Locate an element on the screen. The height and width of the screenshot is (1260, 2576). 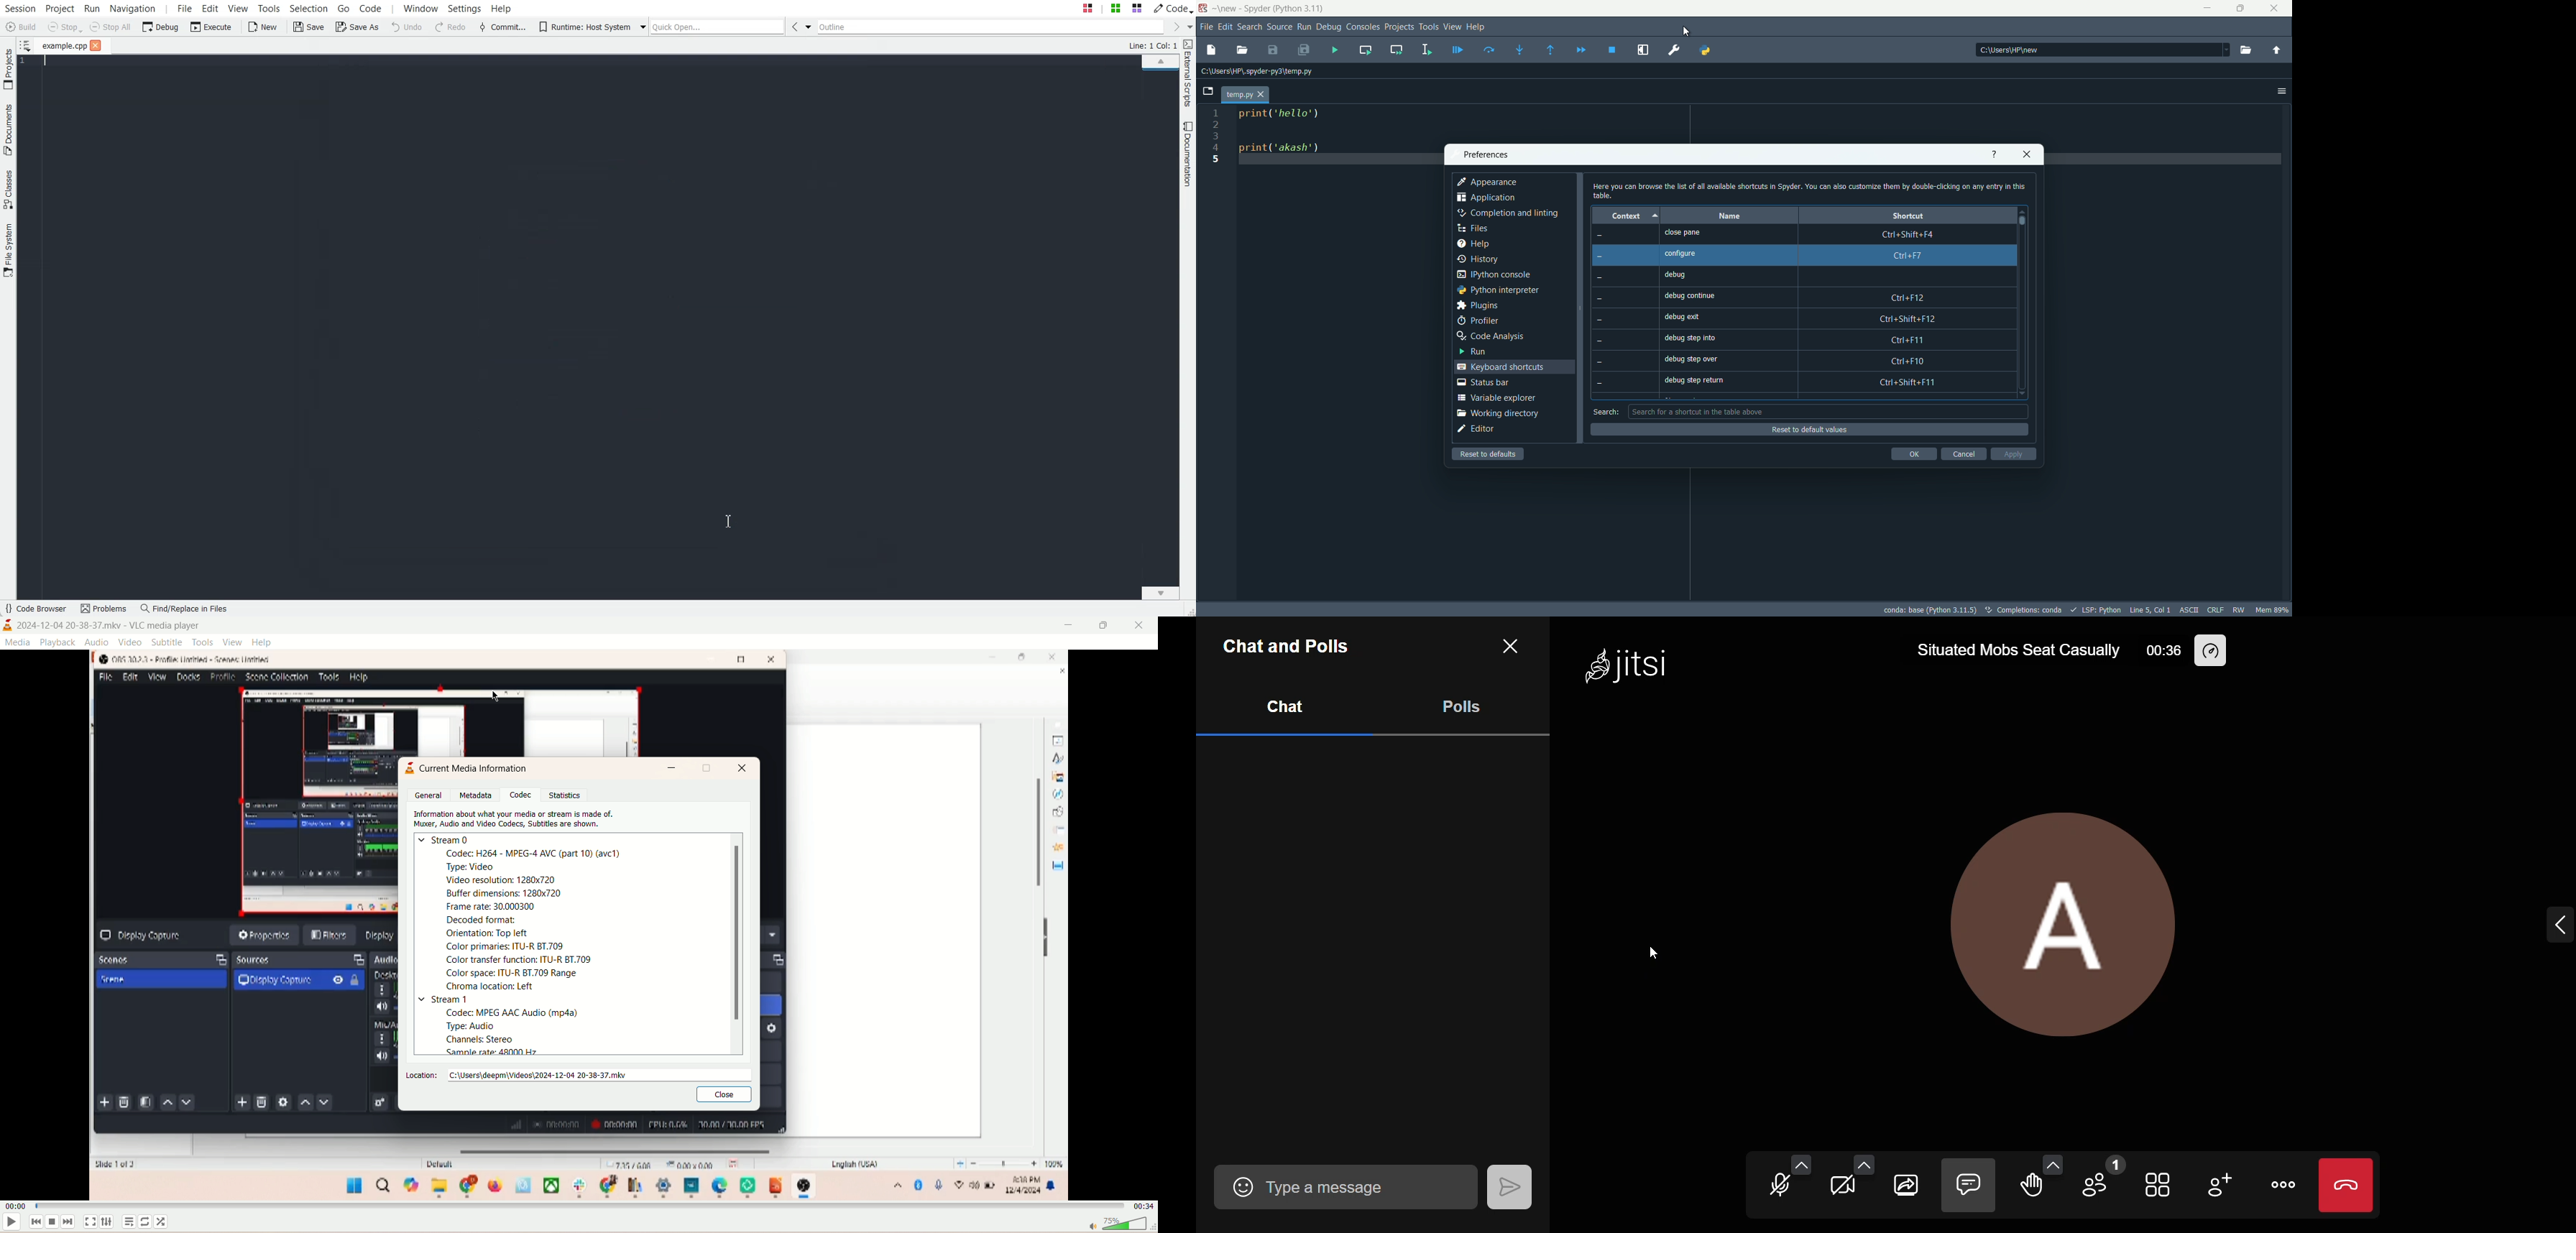
debug is located at coordinates (1812, 276).